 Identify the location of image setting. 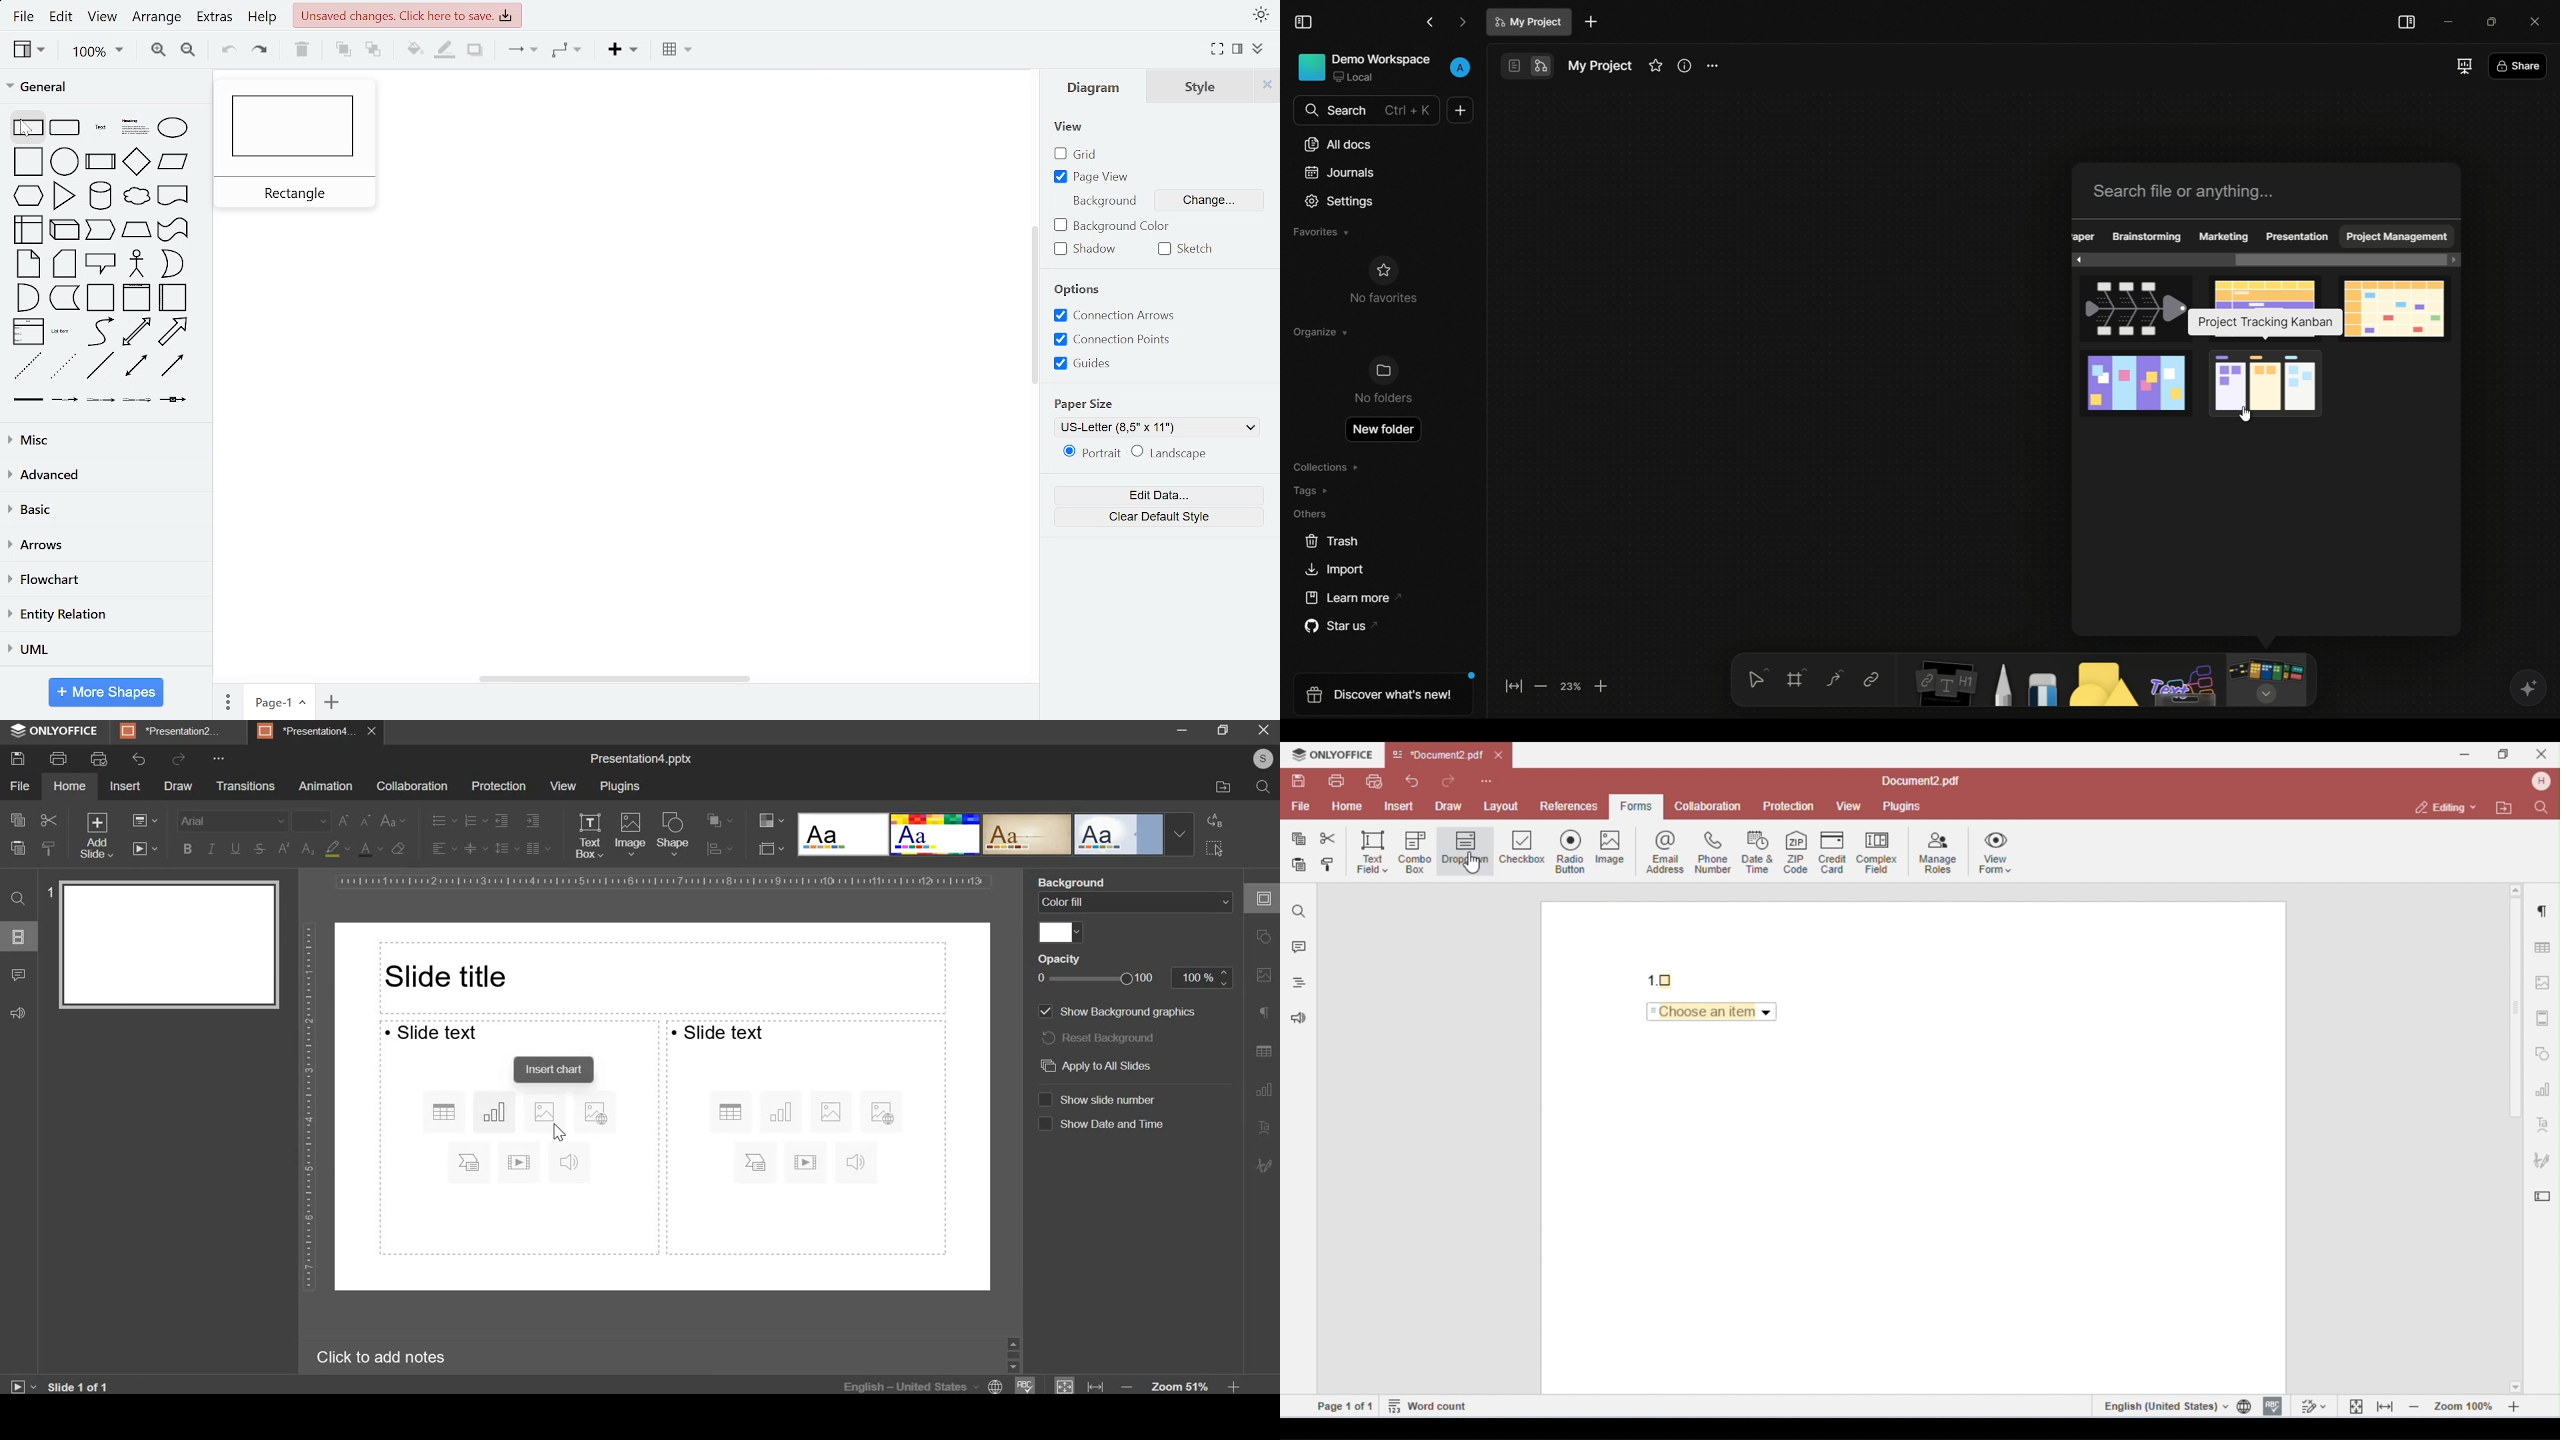
(1261, 975).